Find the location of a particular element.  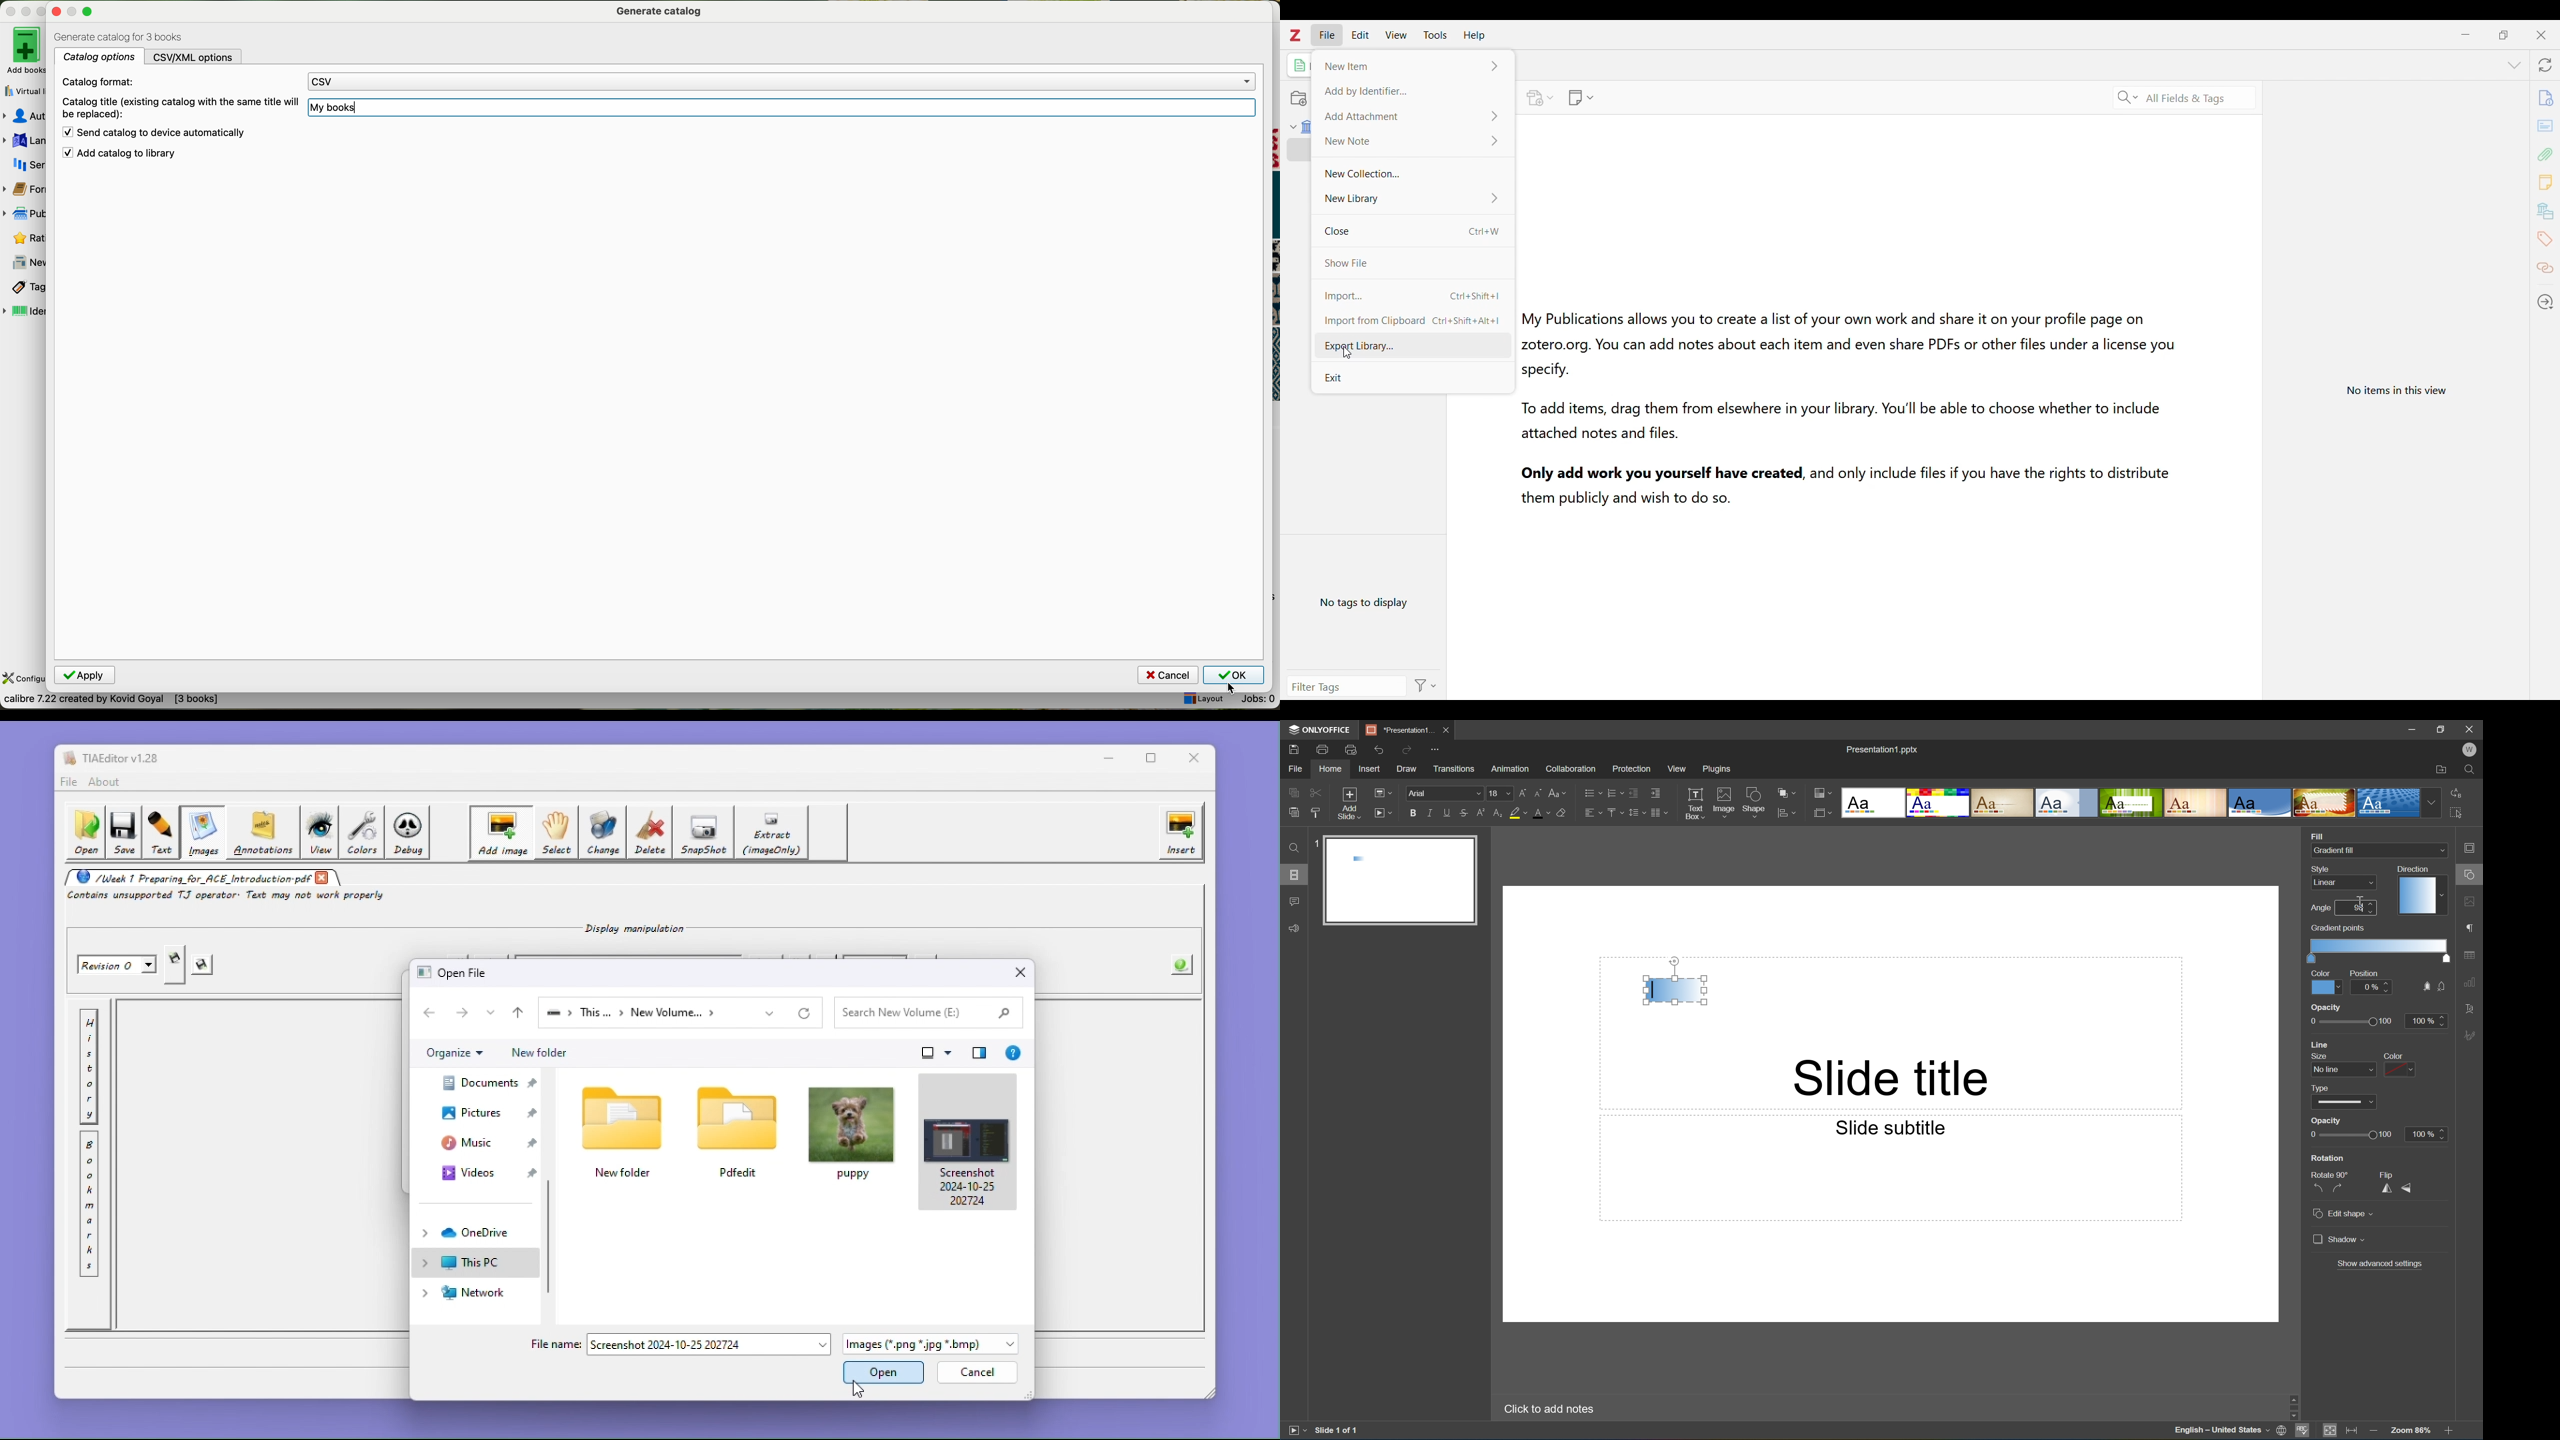

Type of slides is located at coordinates (2131, 803).